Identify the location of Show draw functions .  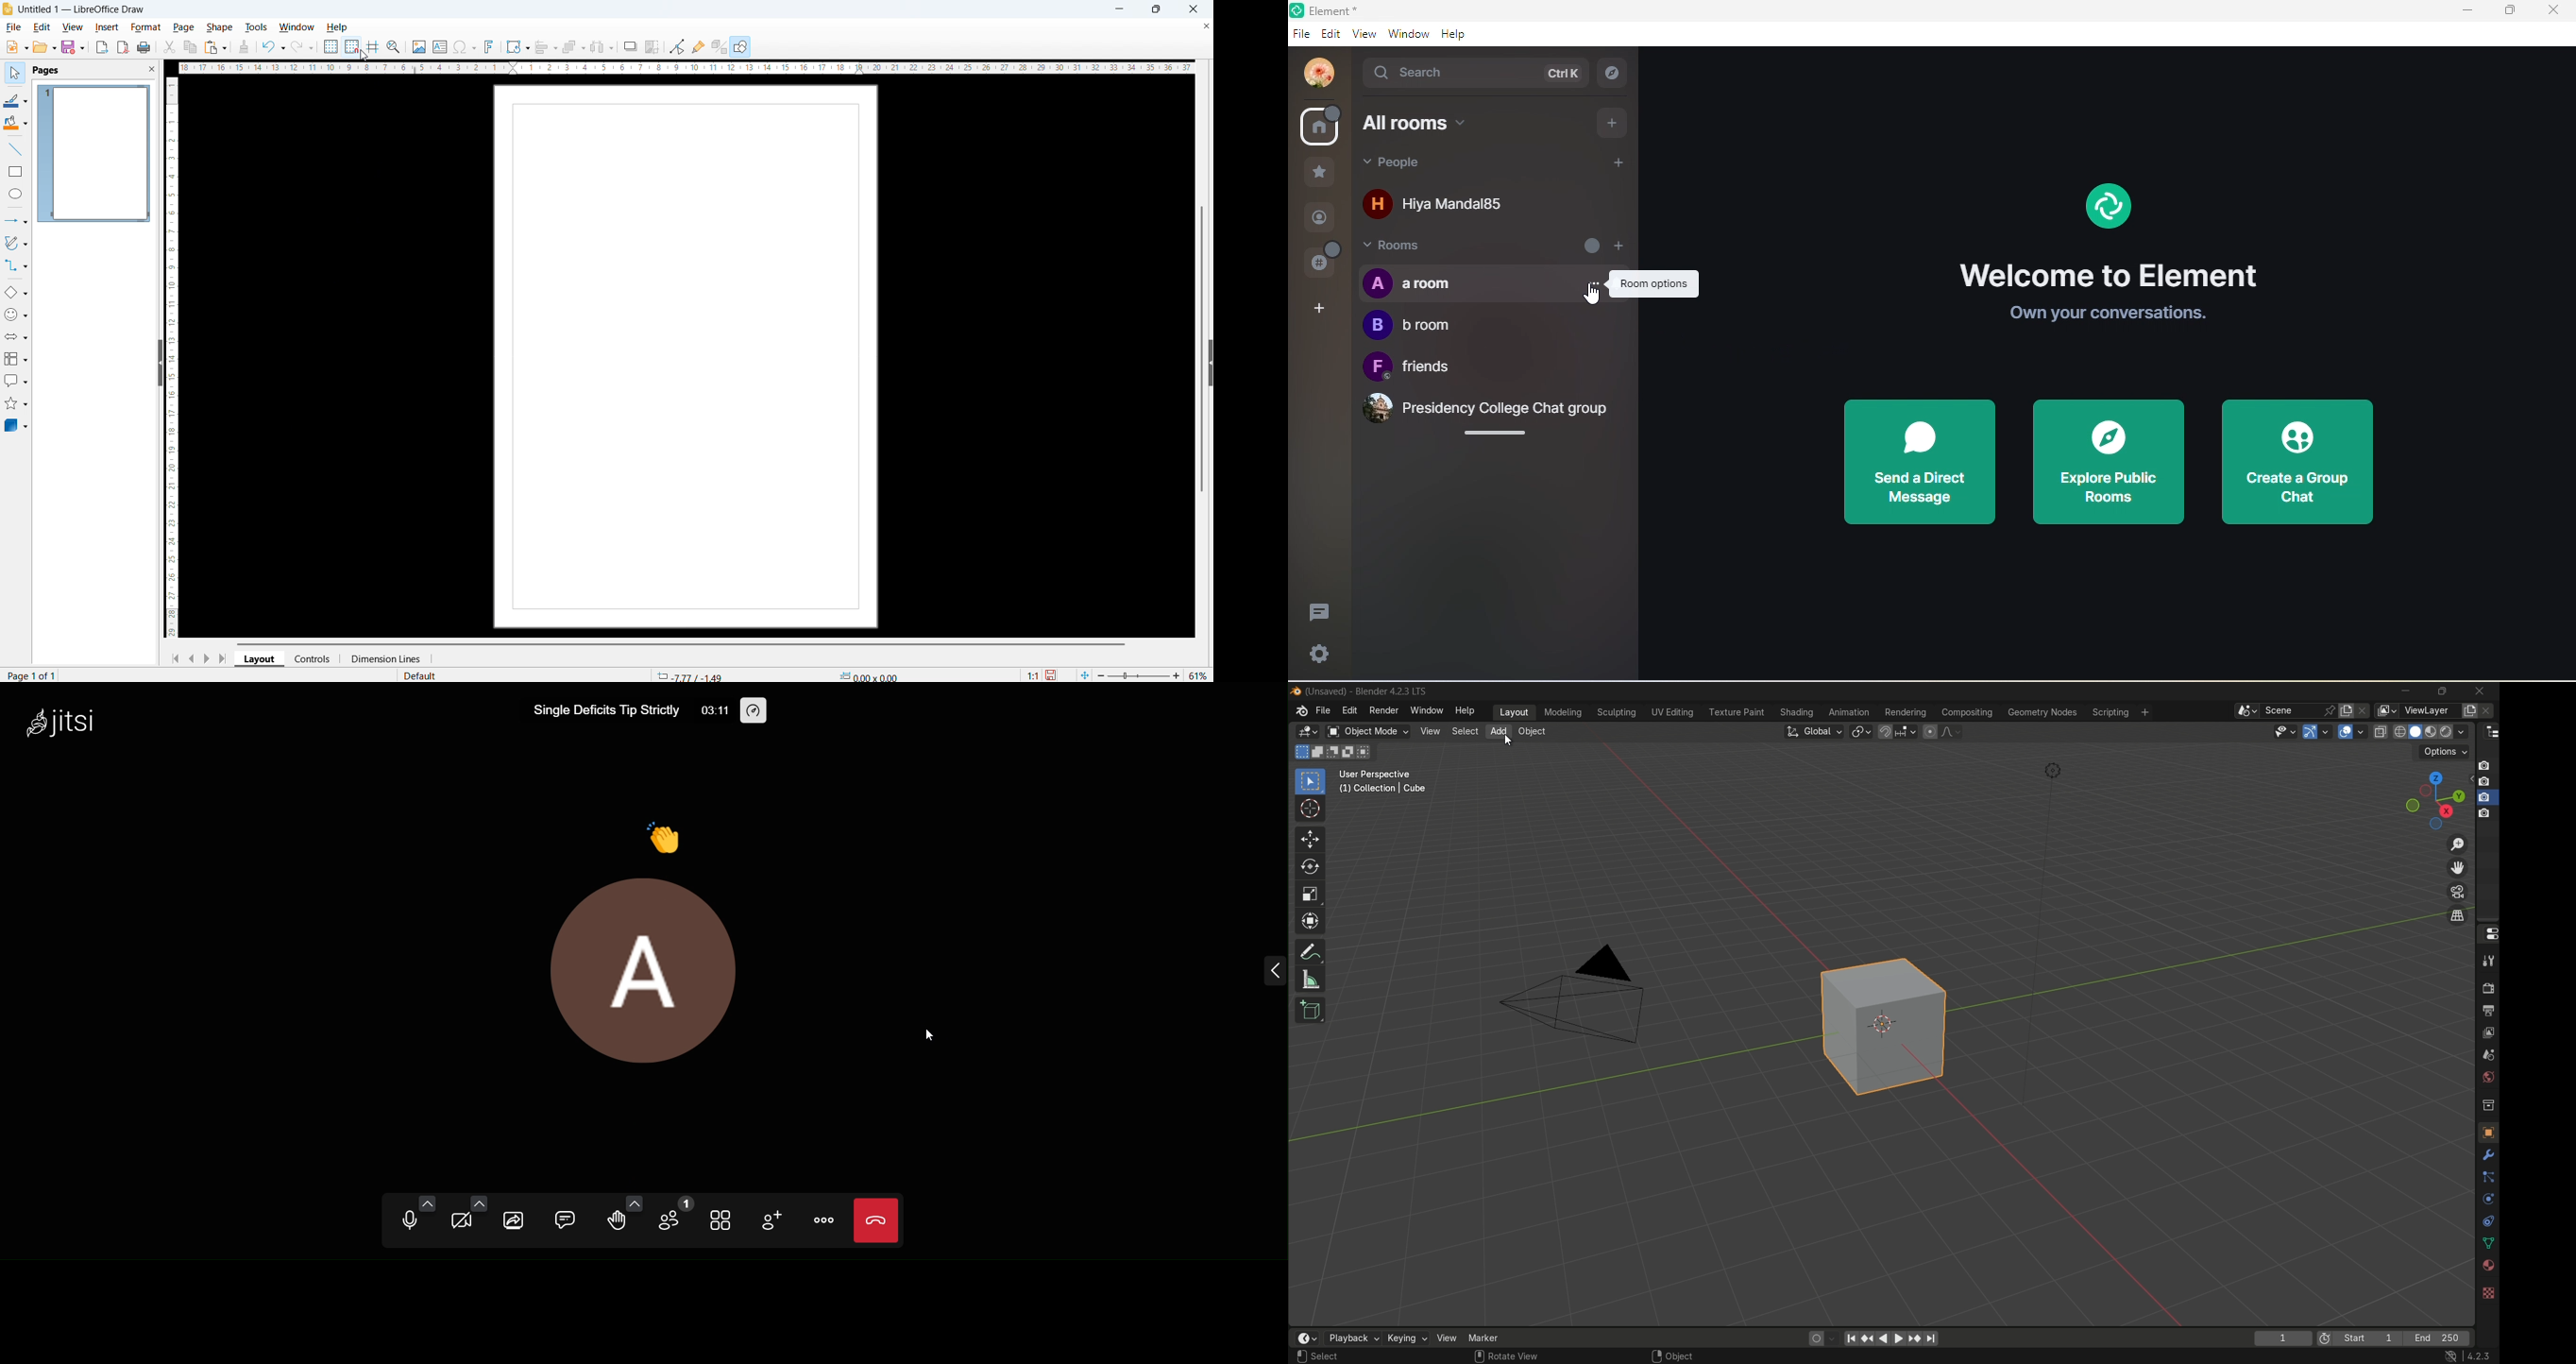
(741, 46).